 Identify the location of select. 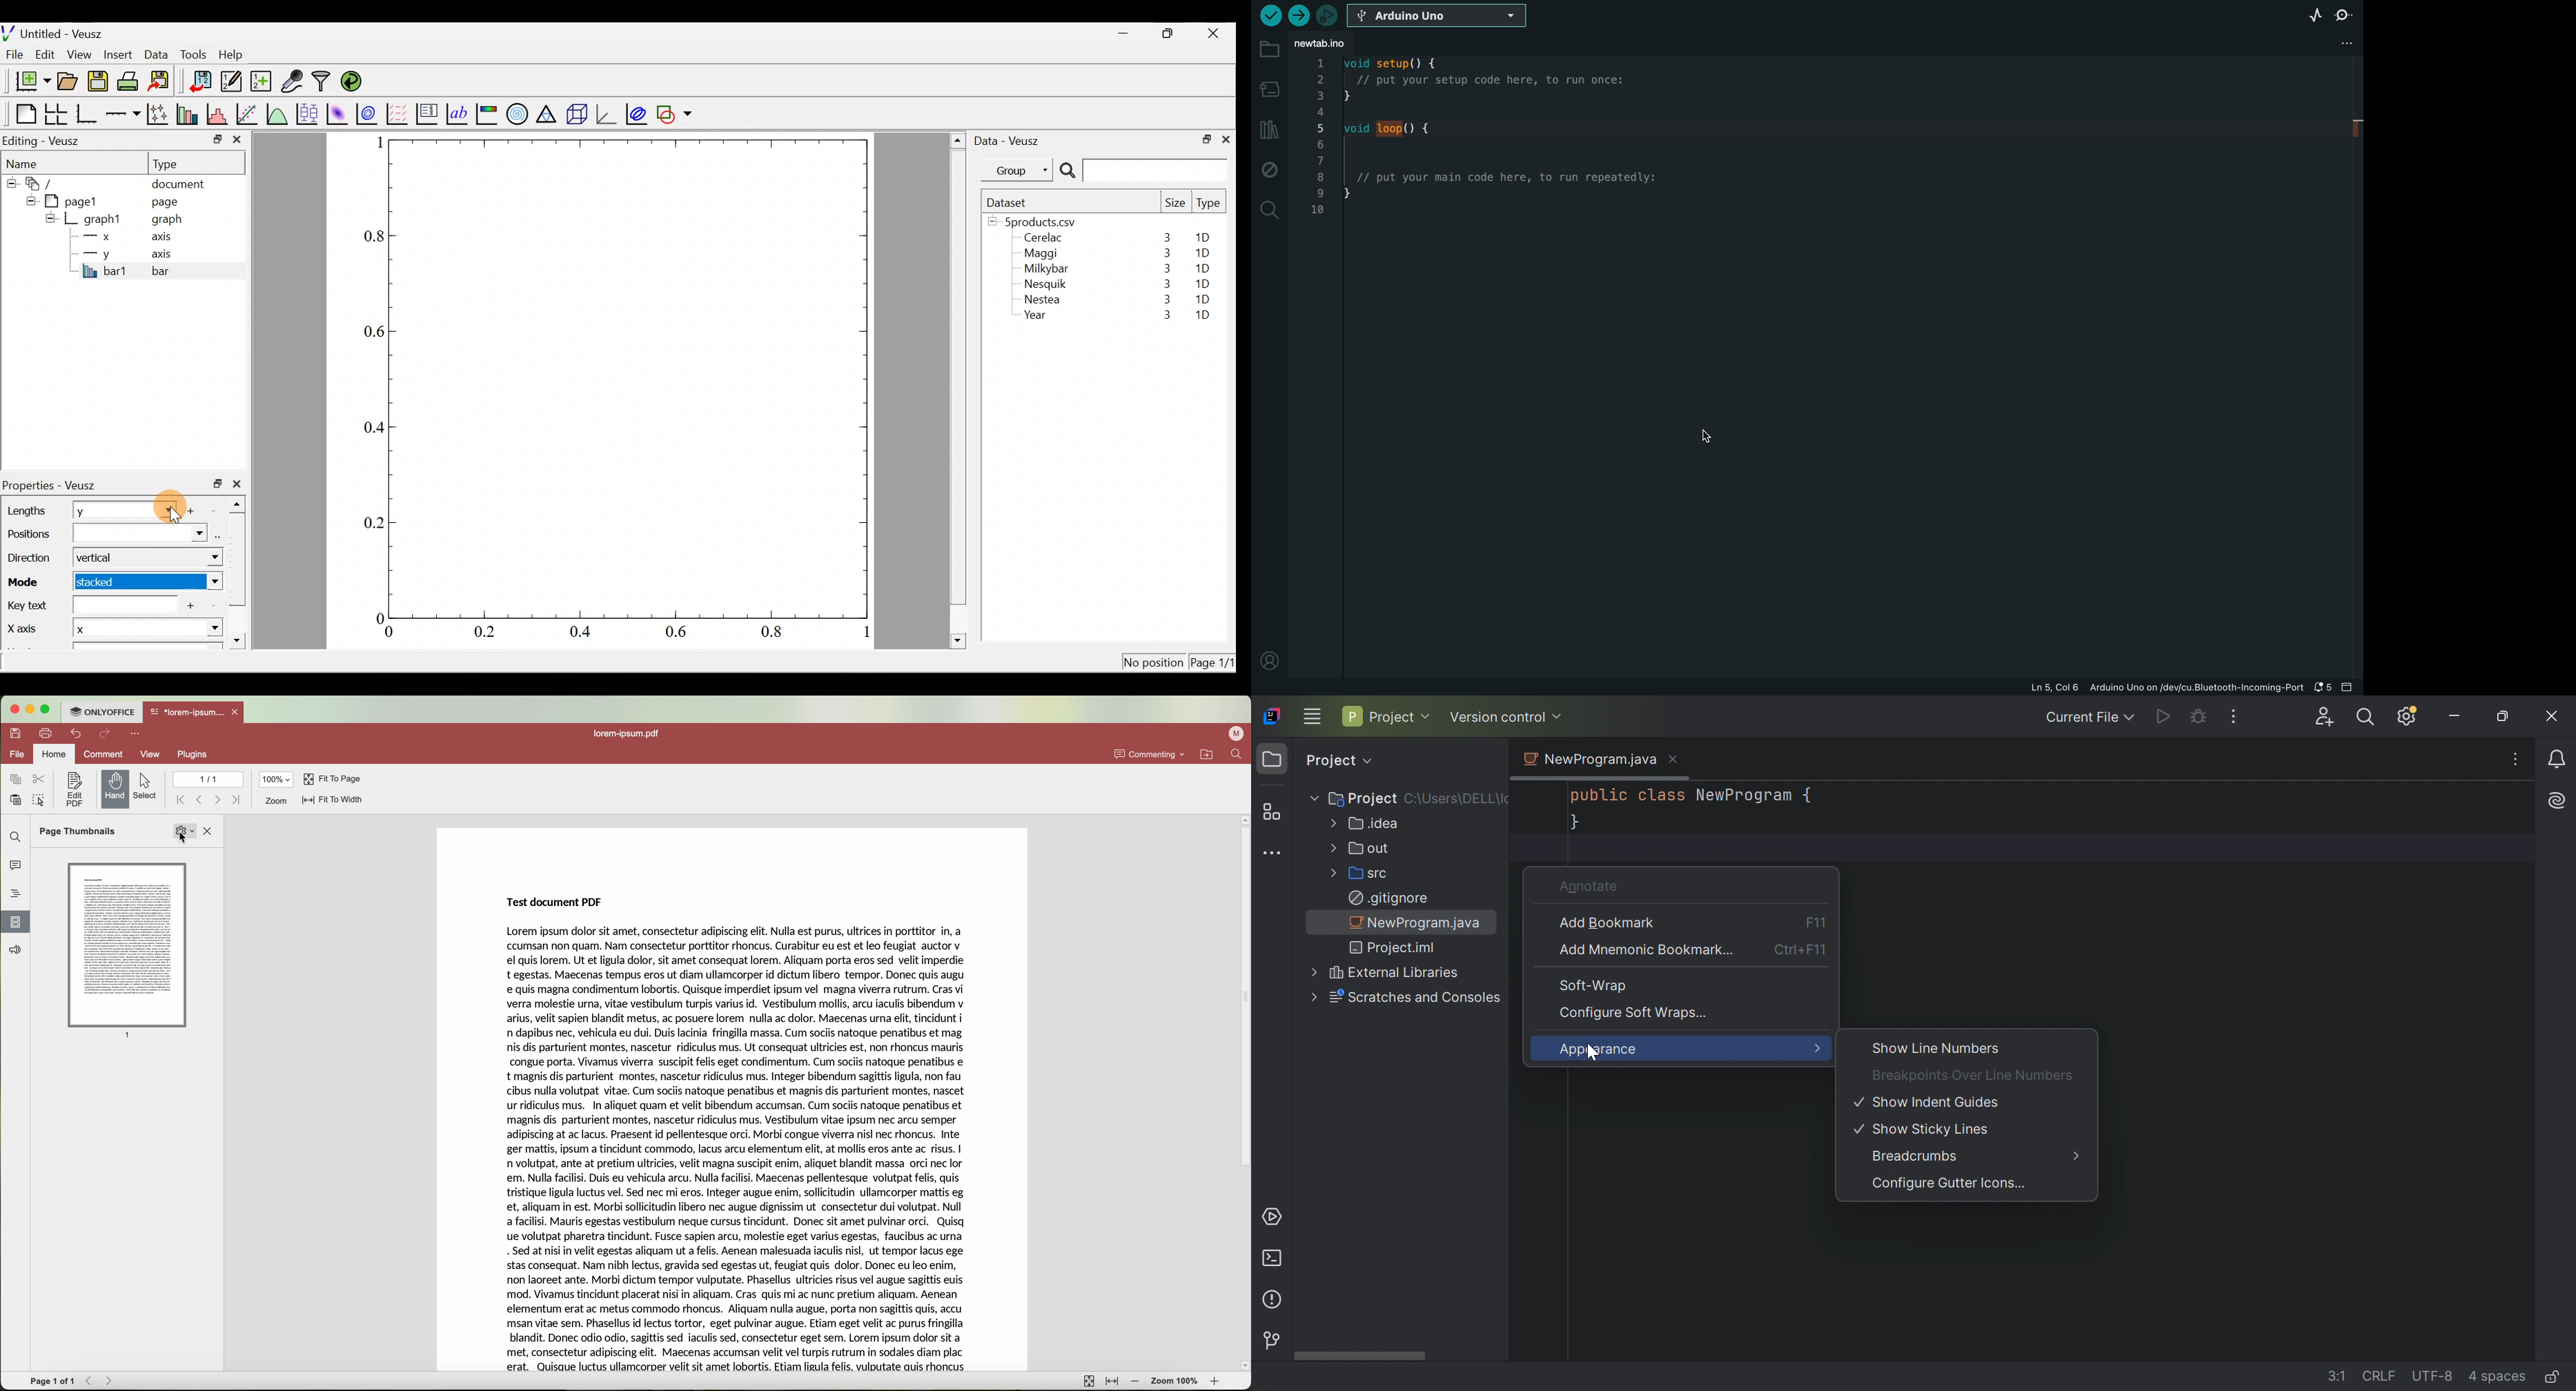
(147, 787).